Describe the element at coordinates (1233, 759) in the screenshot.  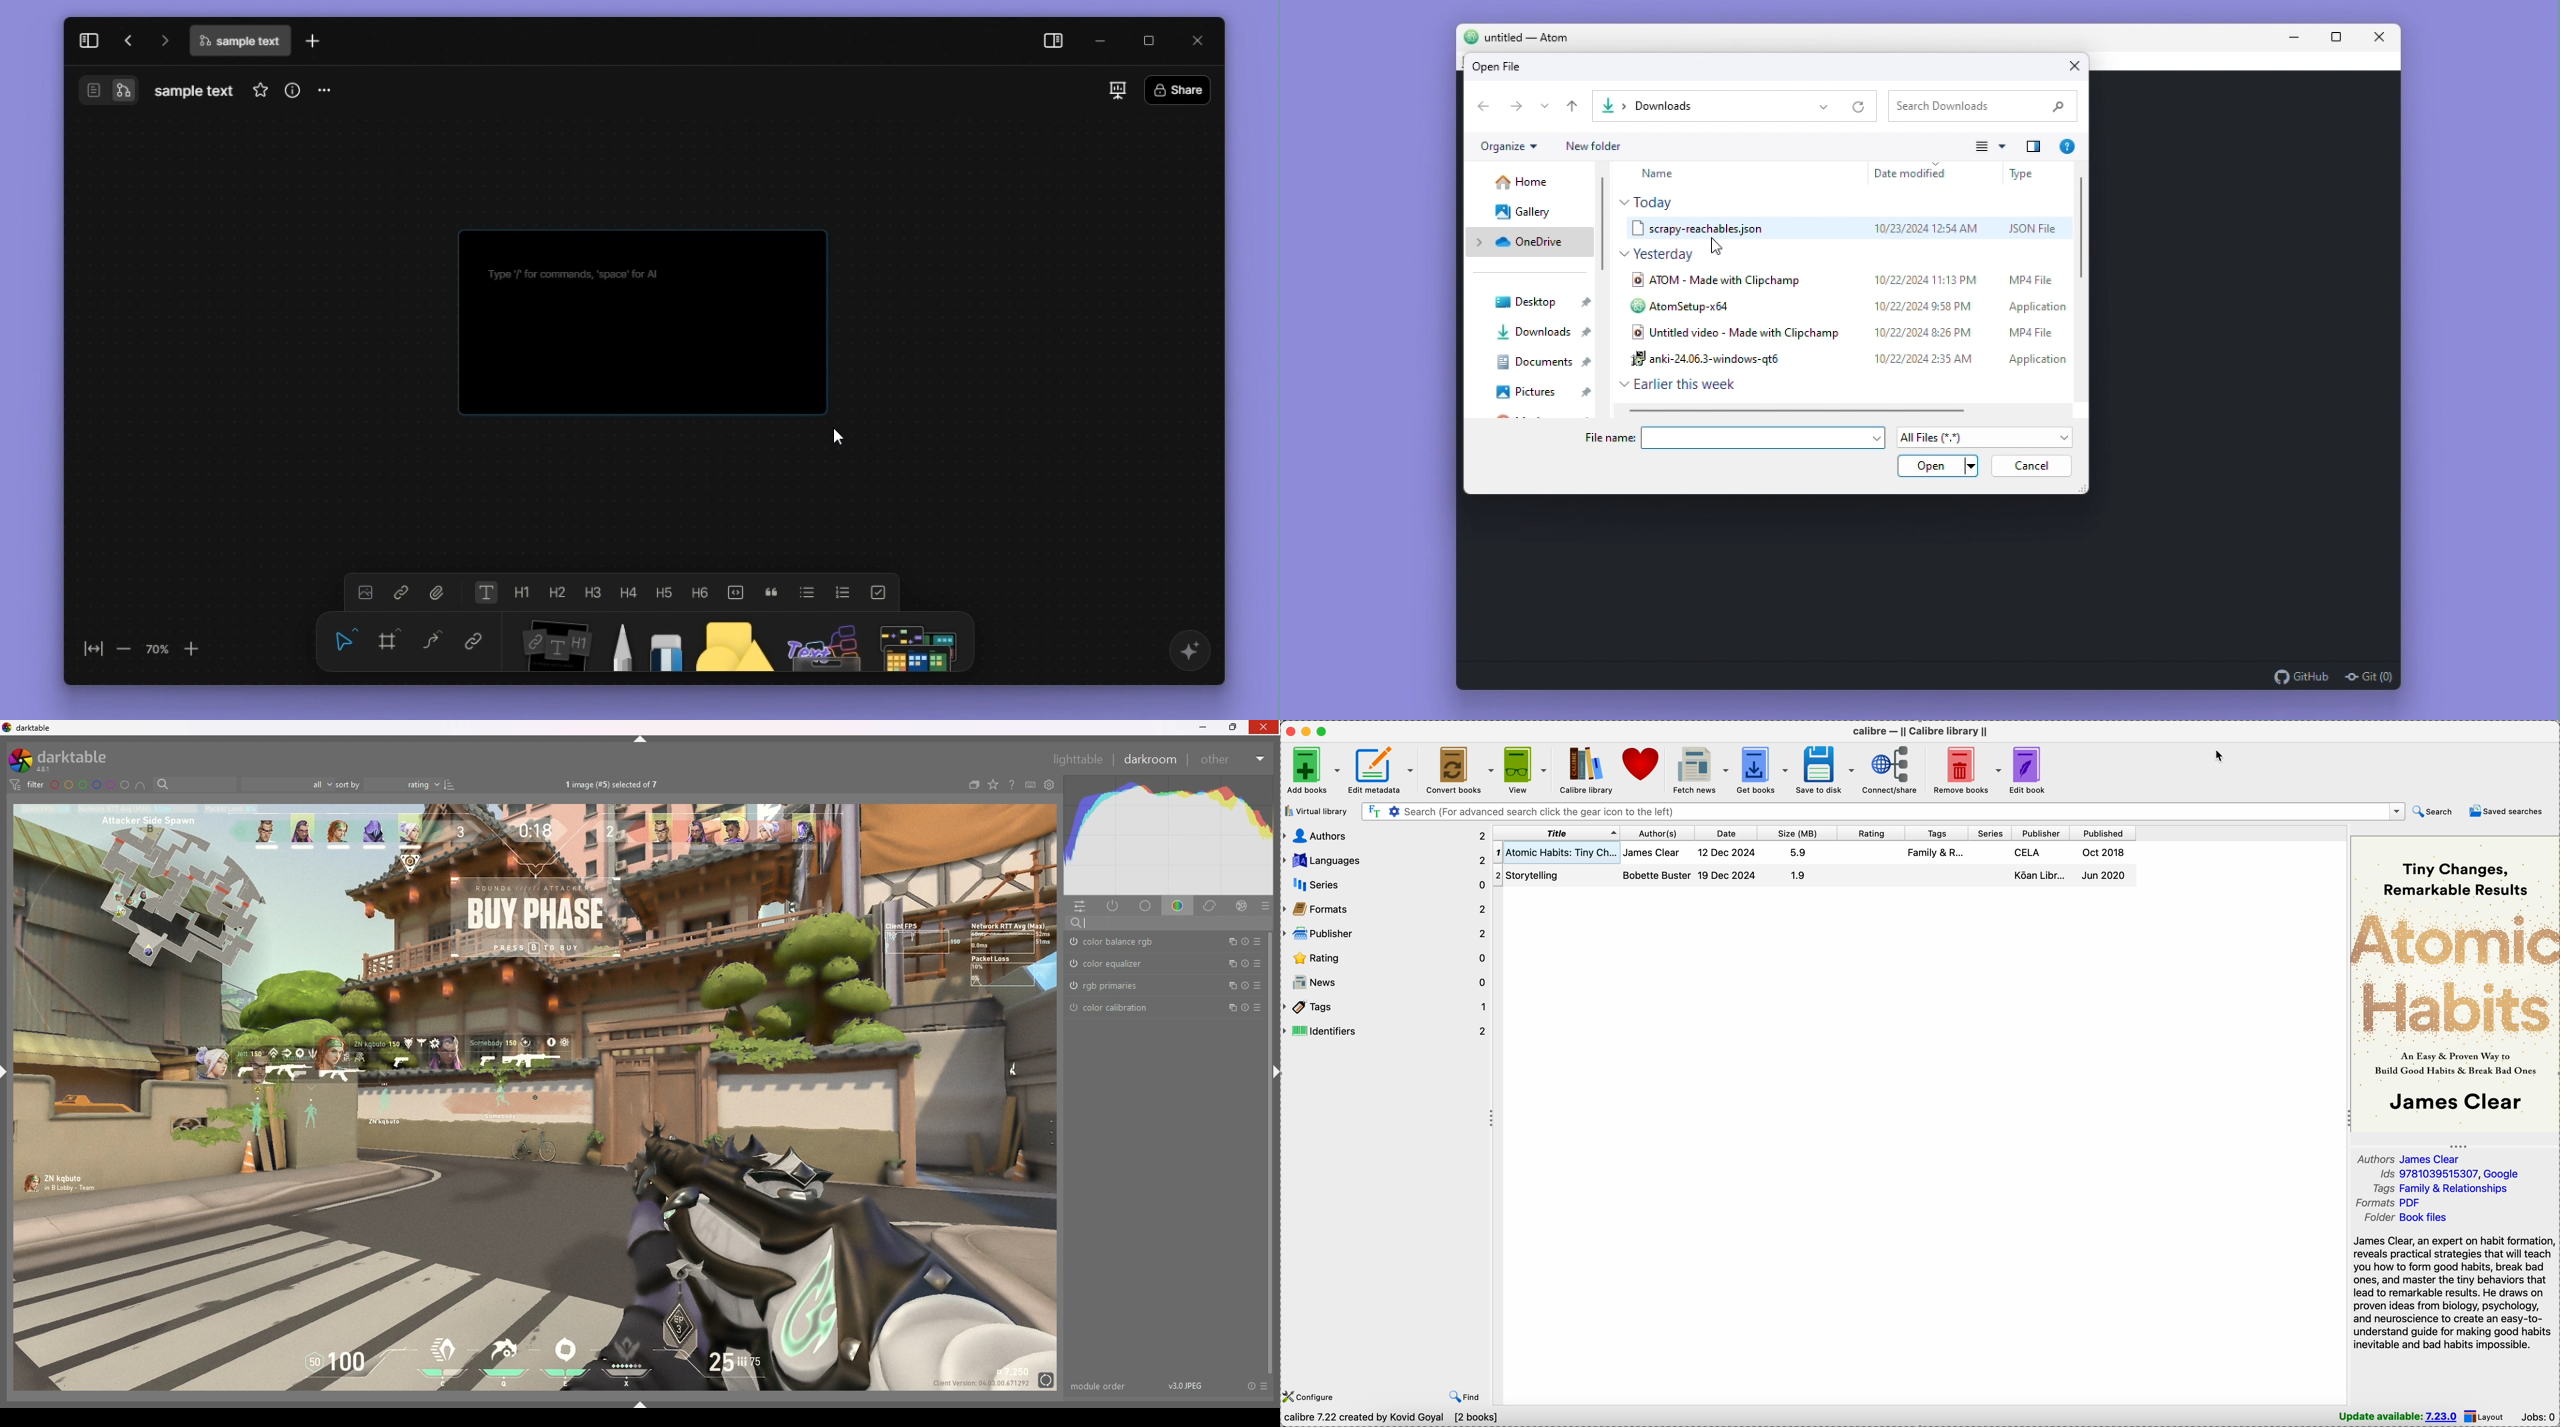
I see `other` at that location.